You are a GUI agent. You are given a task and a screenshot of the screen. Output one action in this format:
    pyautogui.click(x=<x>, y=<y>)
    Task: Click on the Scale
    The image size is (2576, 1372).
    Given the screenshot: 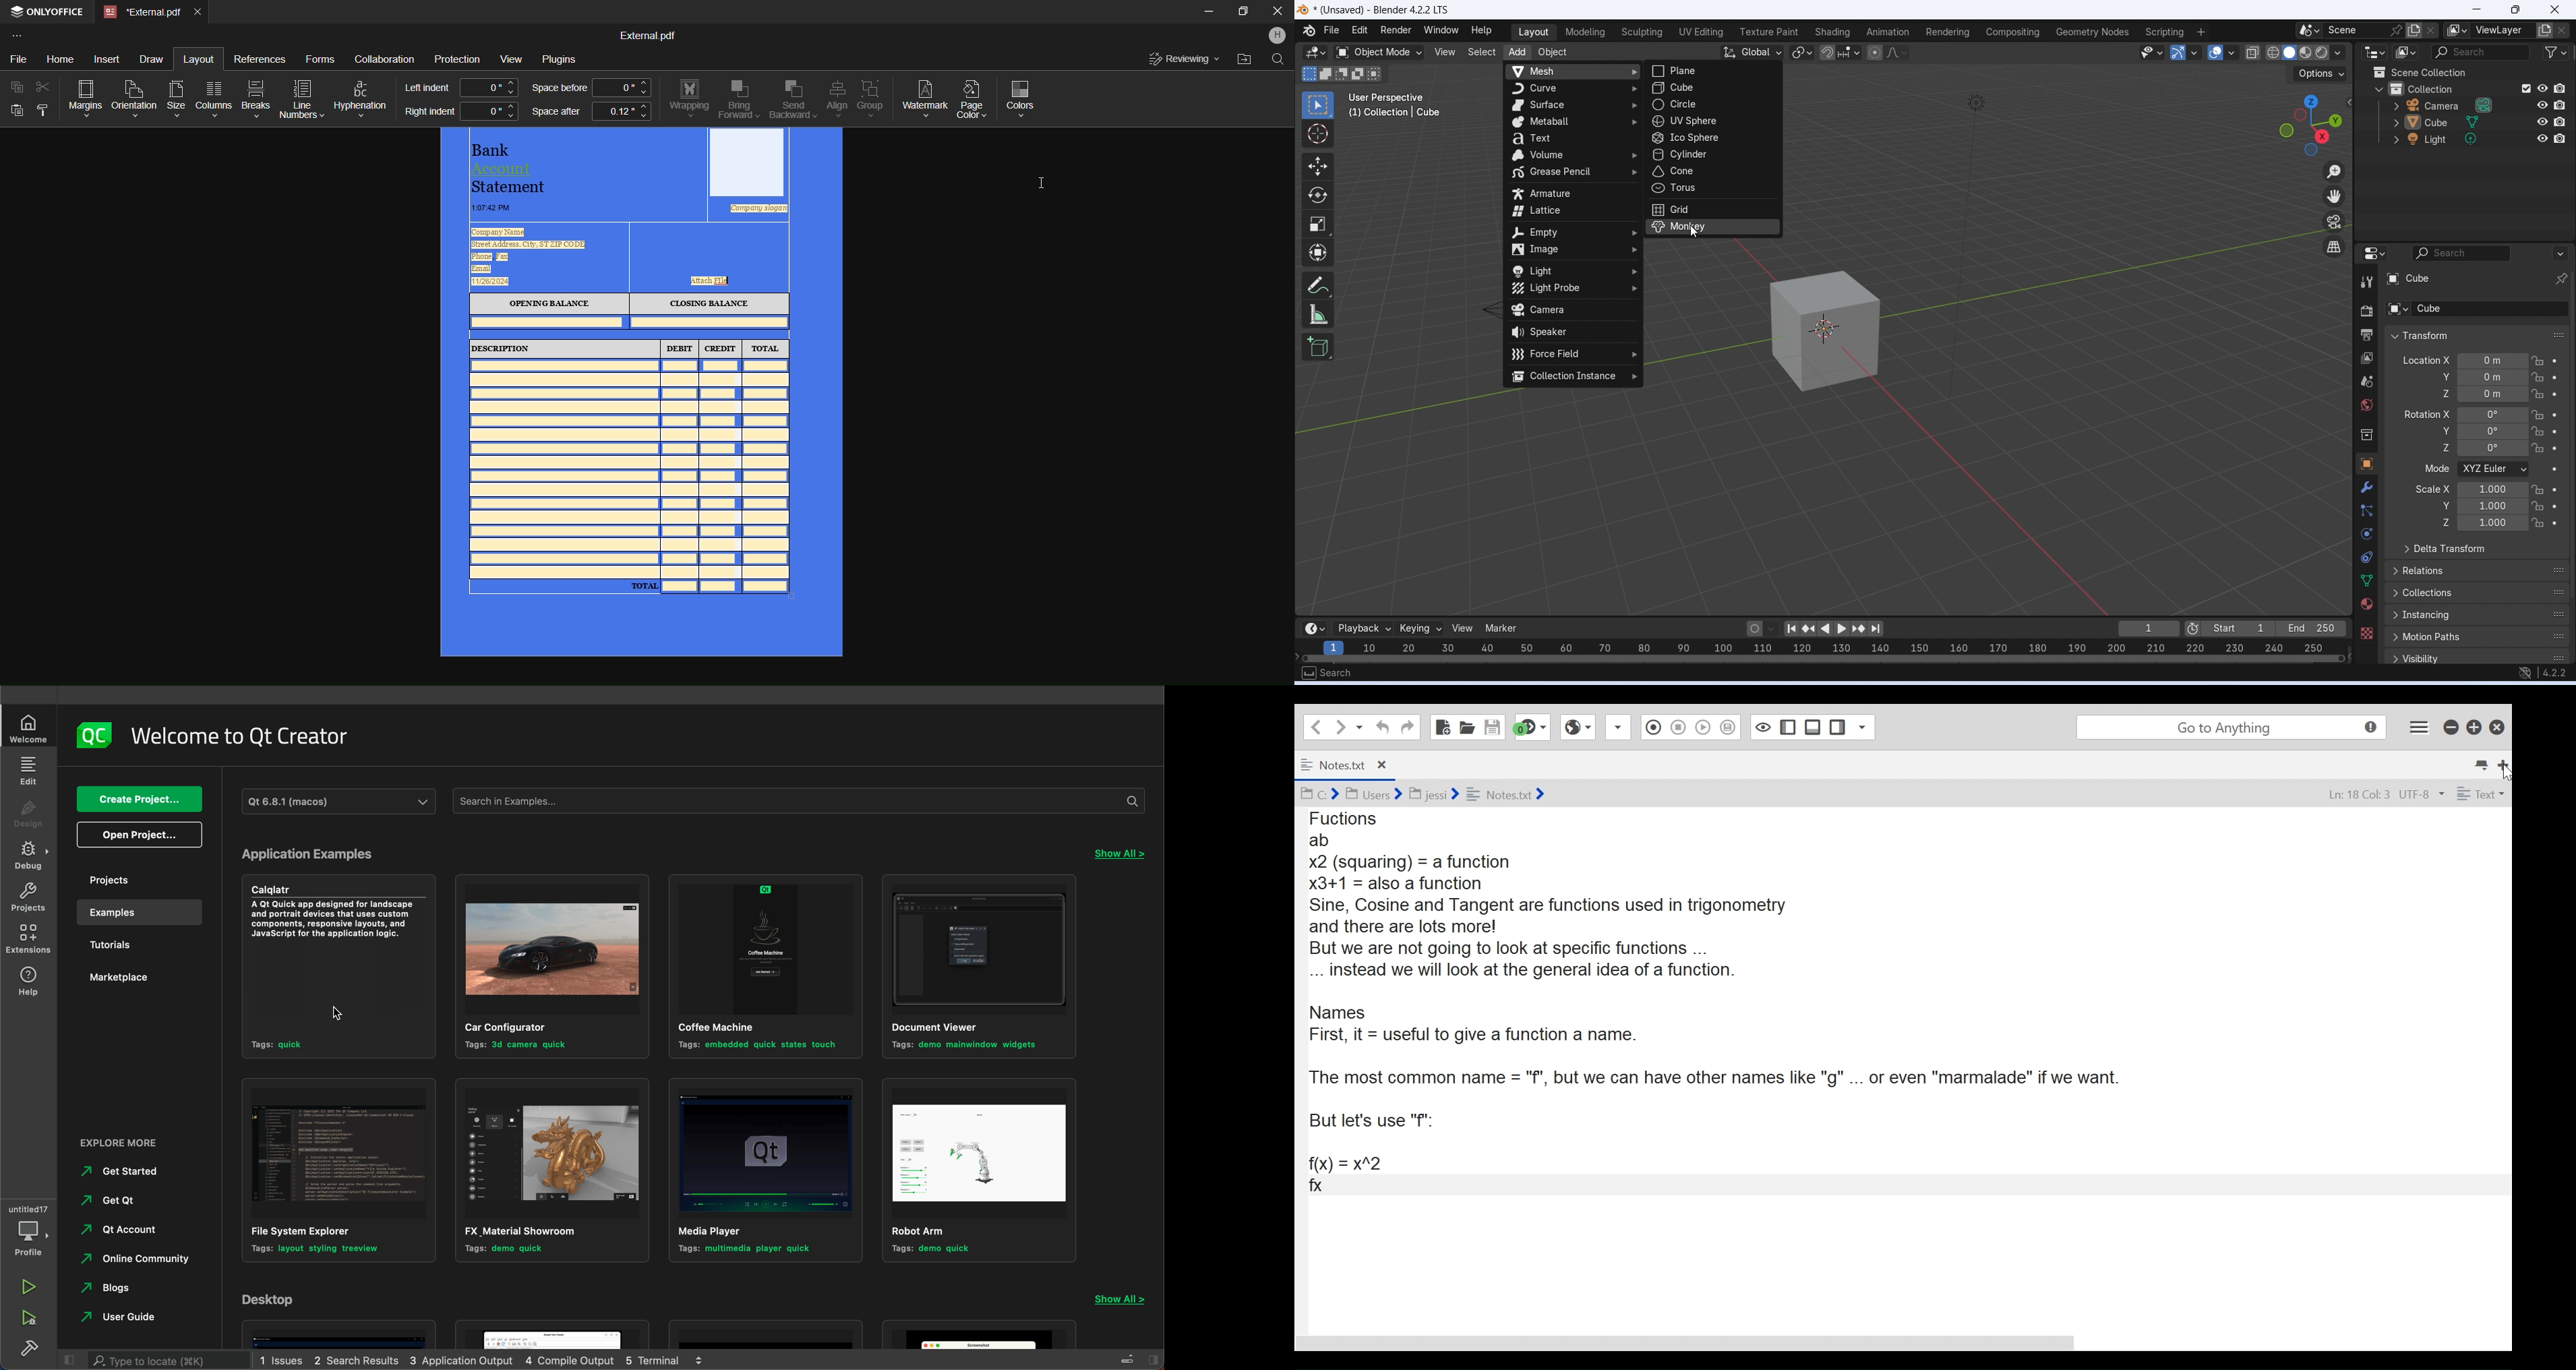 What is the action you would take?
    pyautogui.click(x=1317, y=224)
    